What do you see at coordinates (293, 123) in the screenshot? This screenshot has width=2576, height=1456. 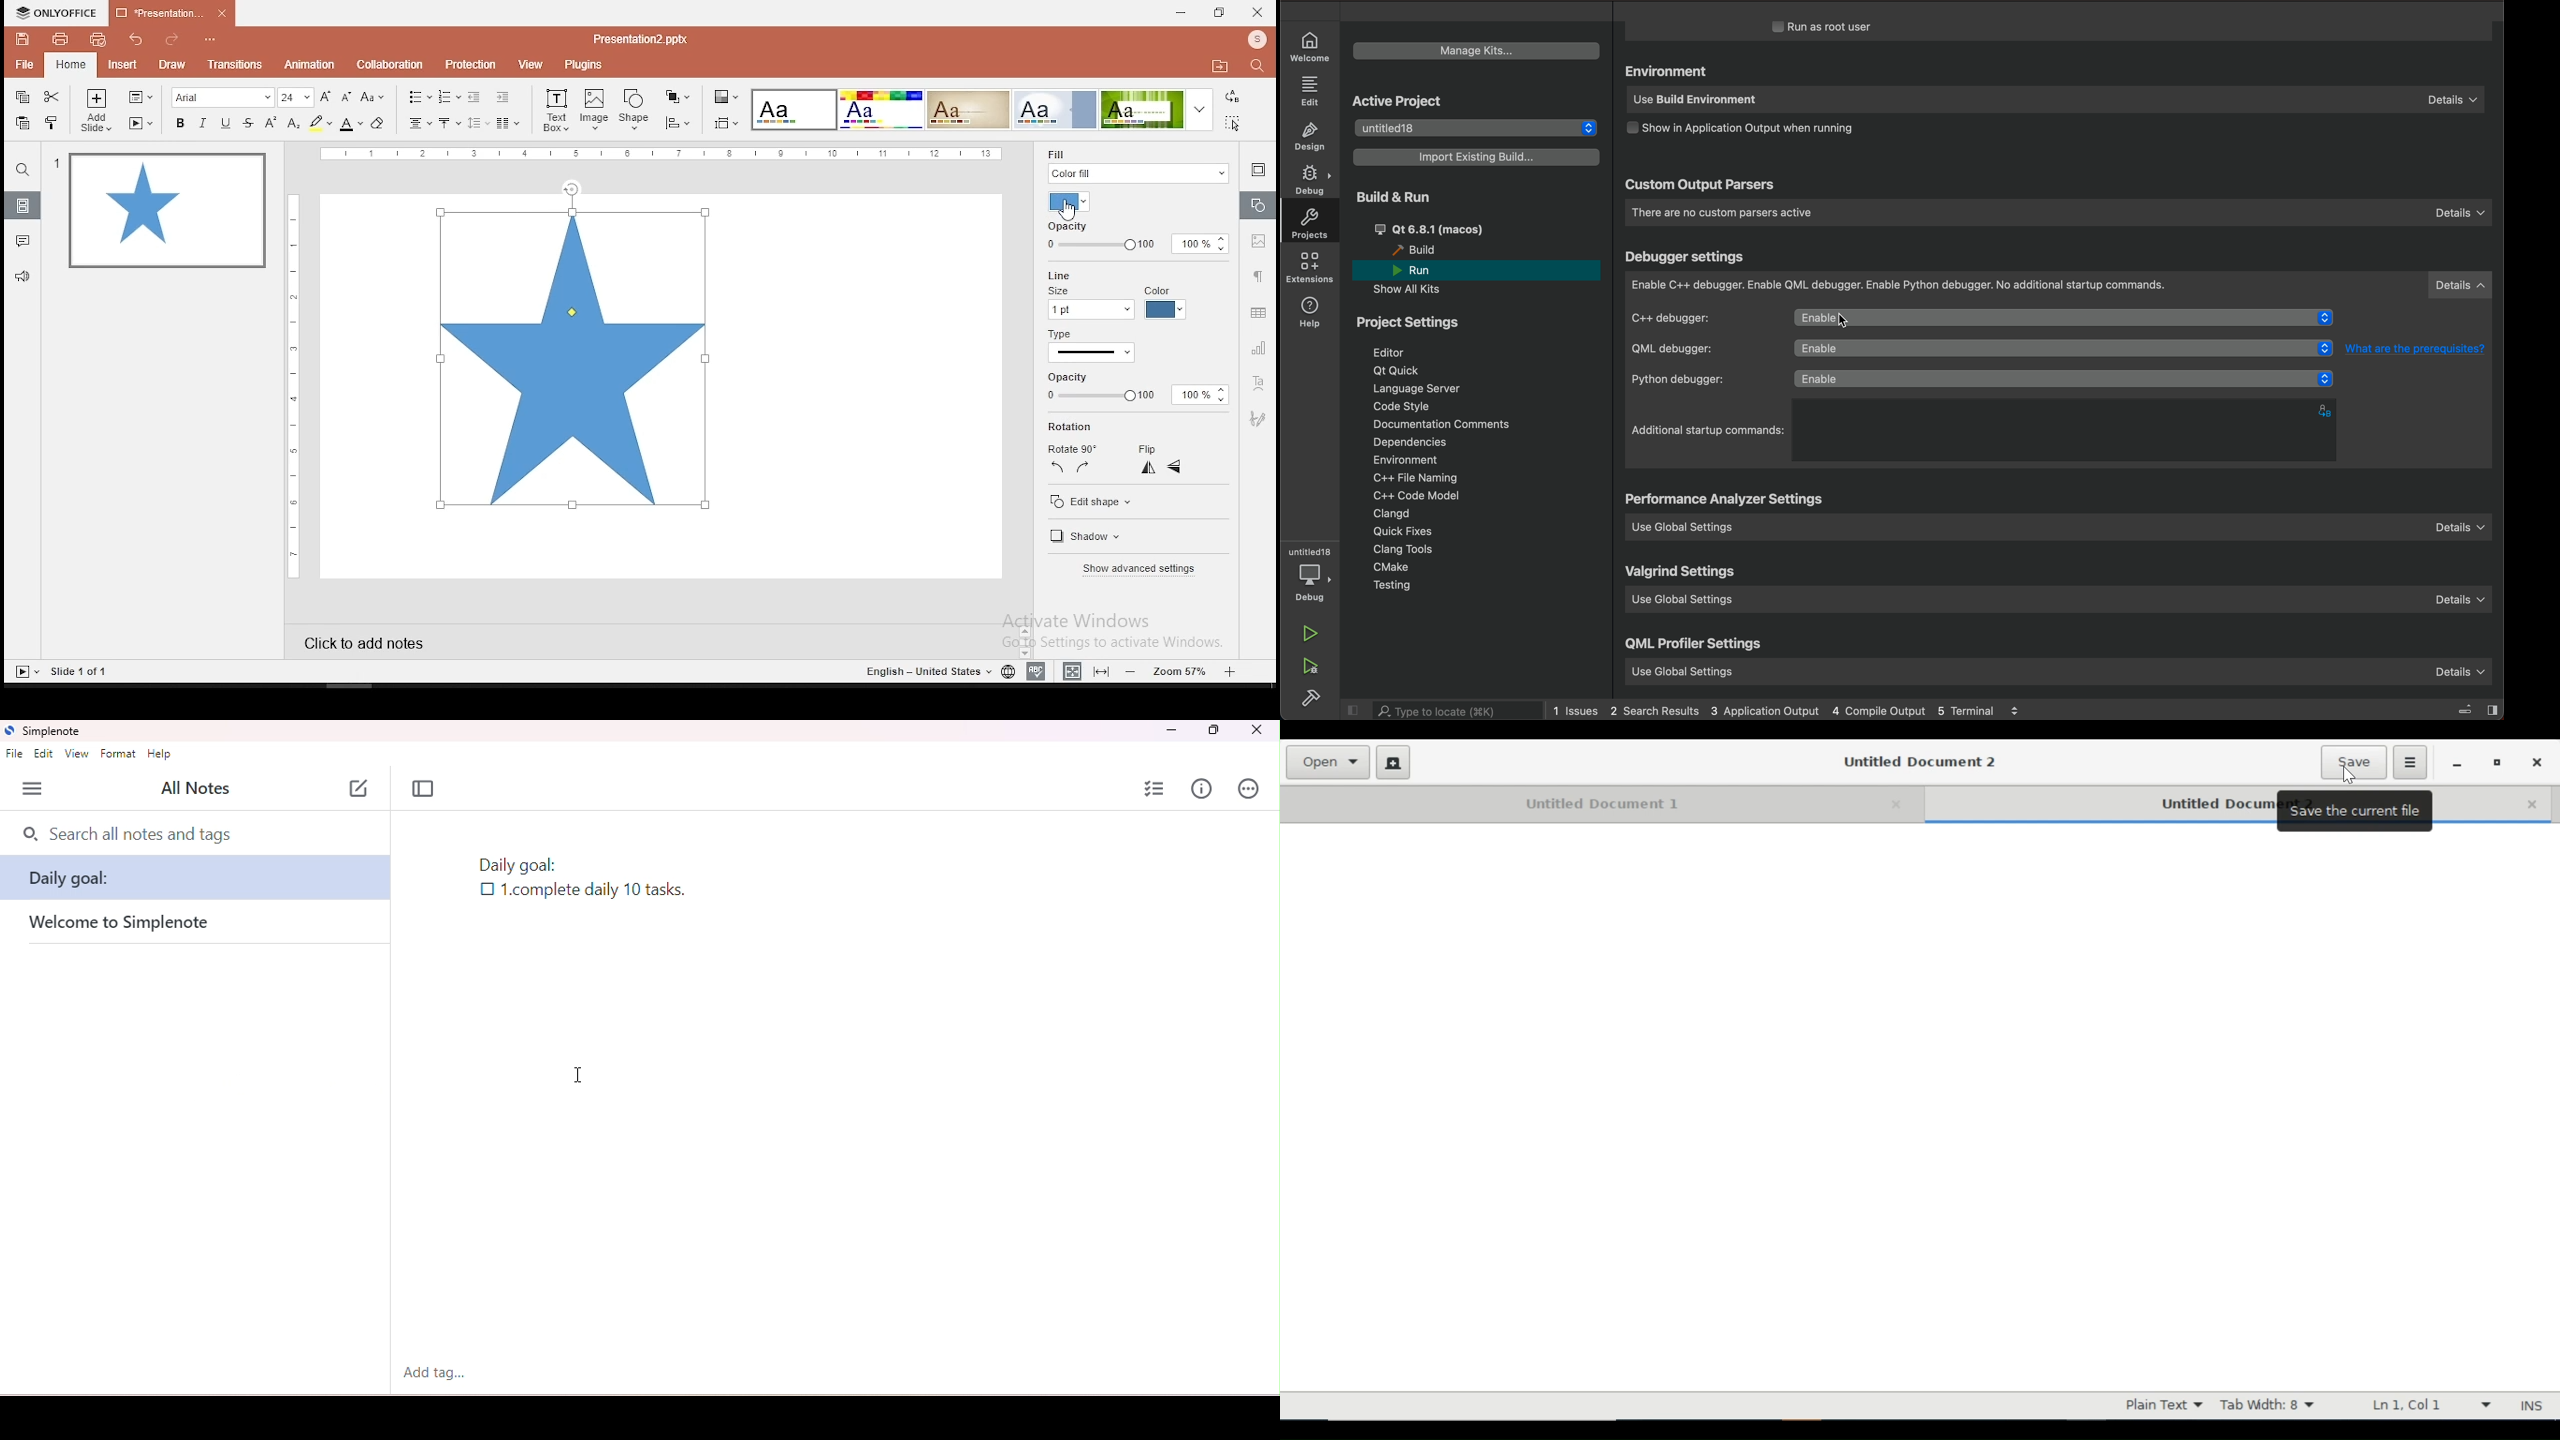 I see `subscript` at bounding box center [293, 123].